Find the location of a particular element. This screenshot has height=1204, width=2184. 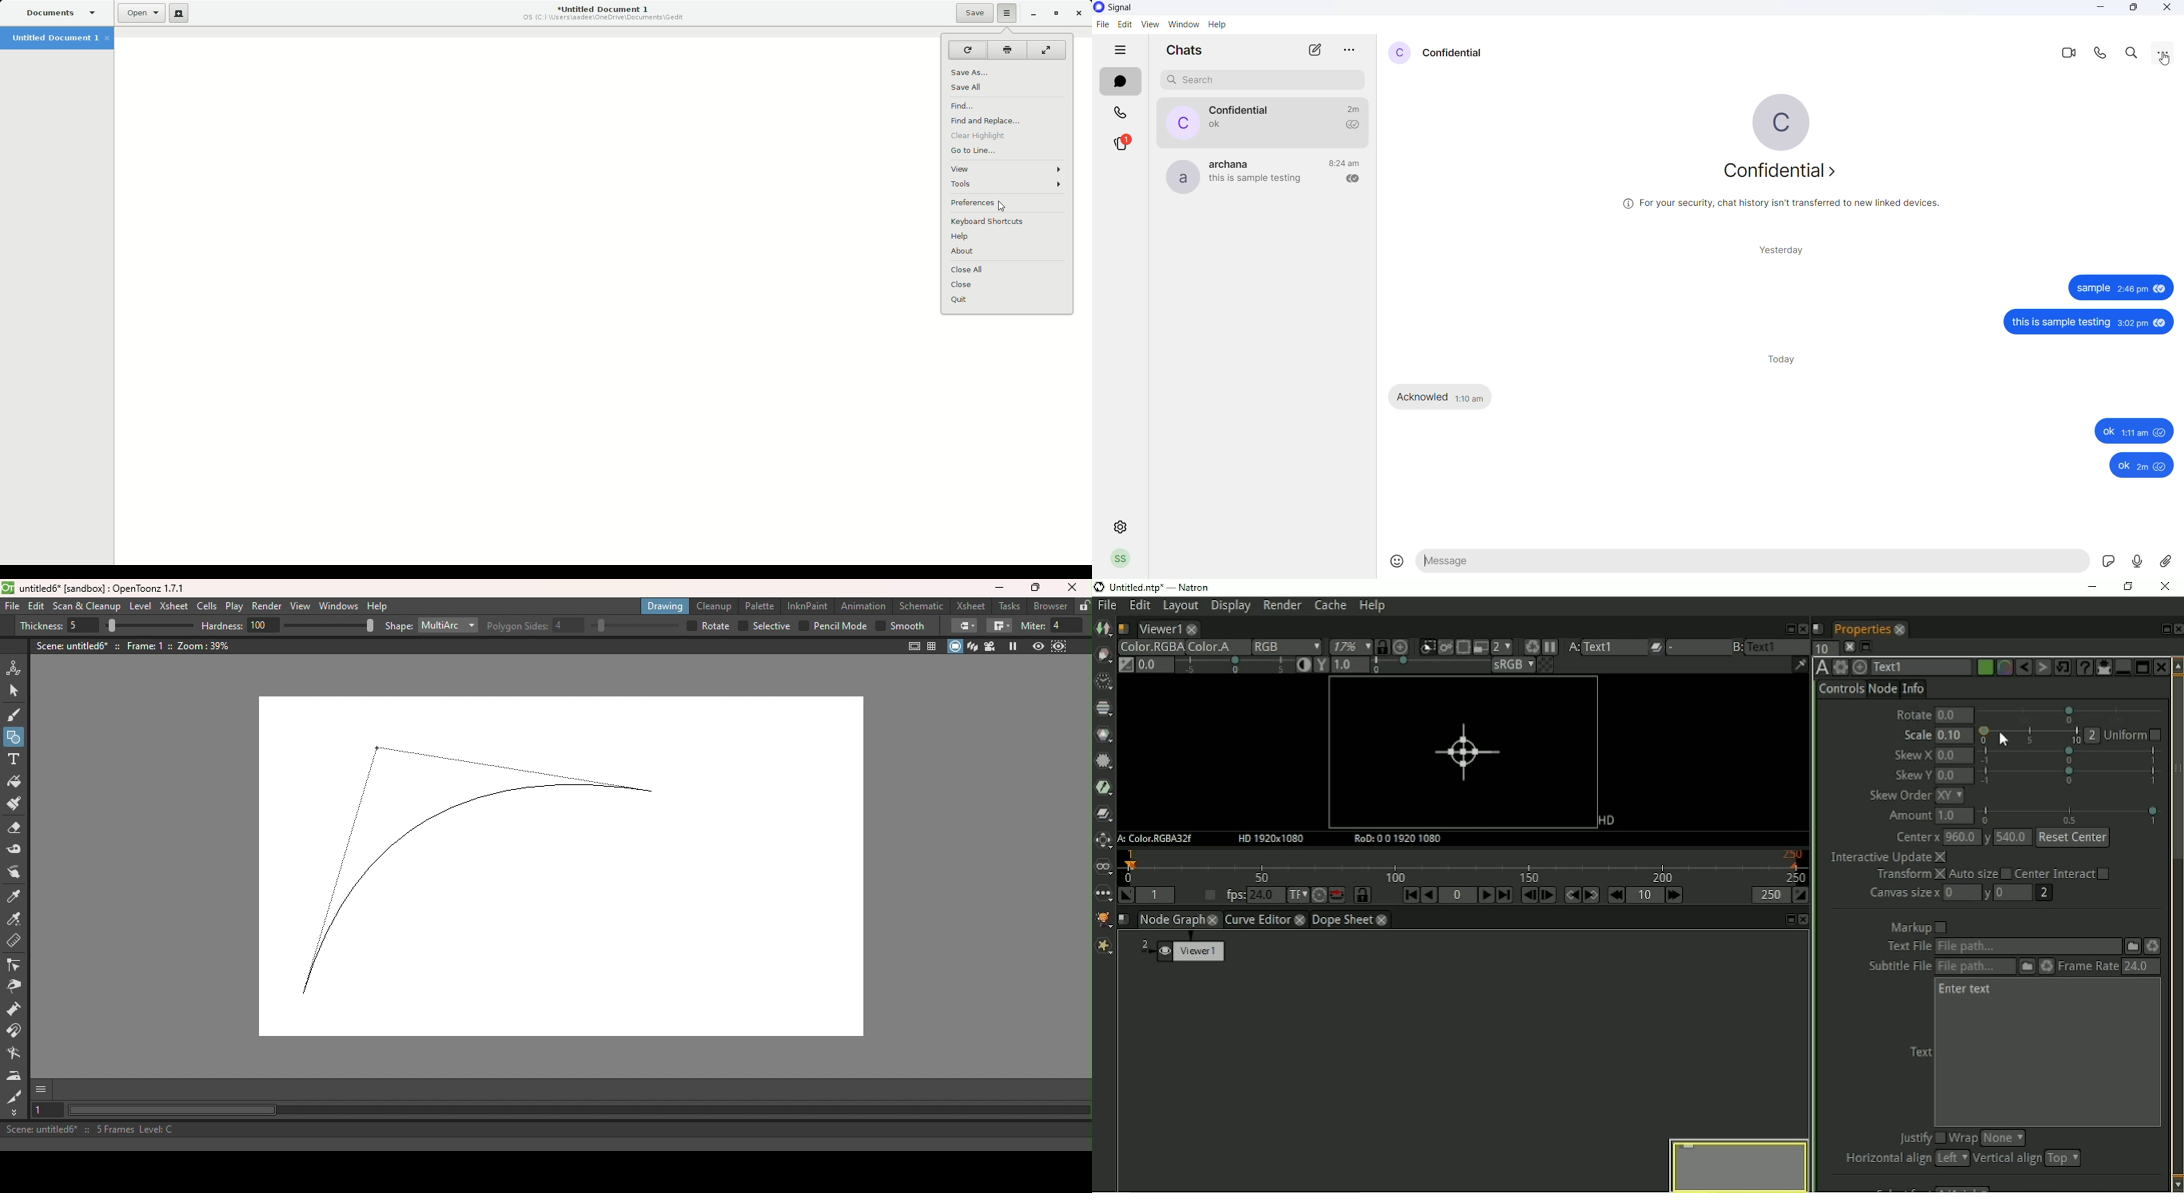

Fullscreen is located at coordinates (1047, 50).